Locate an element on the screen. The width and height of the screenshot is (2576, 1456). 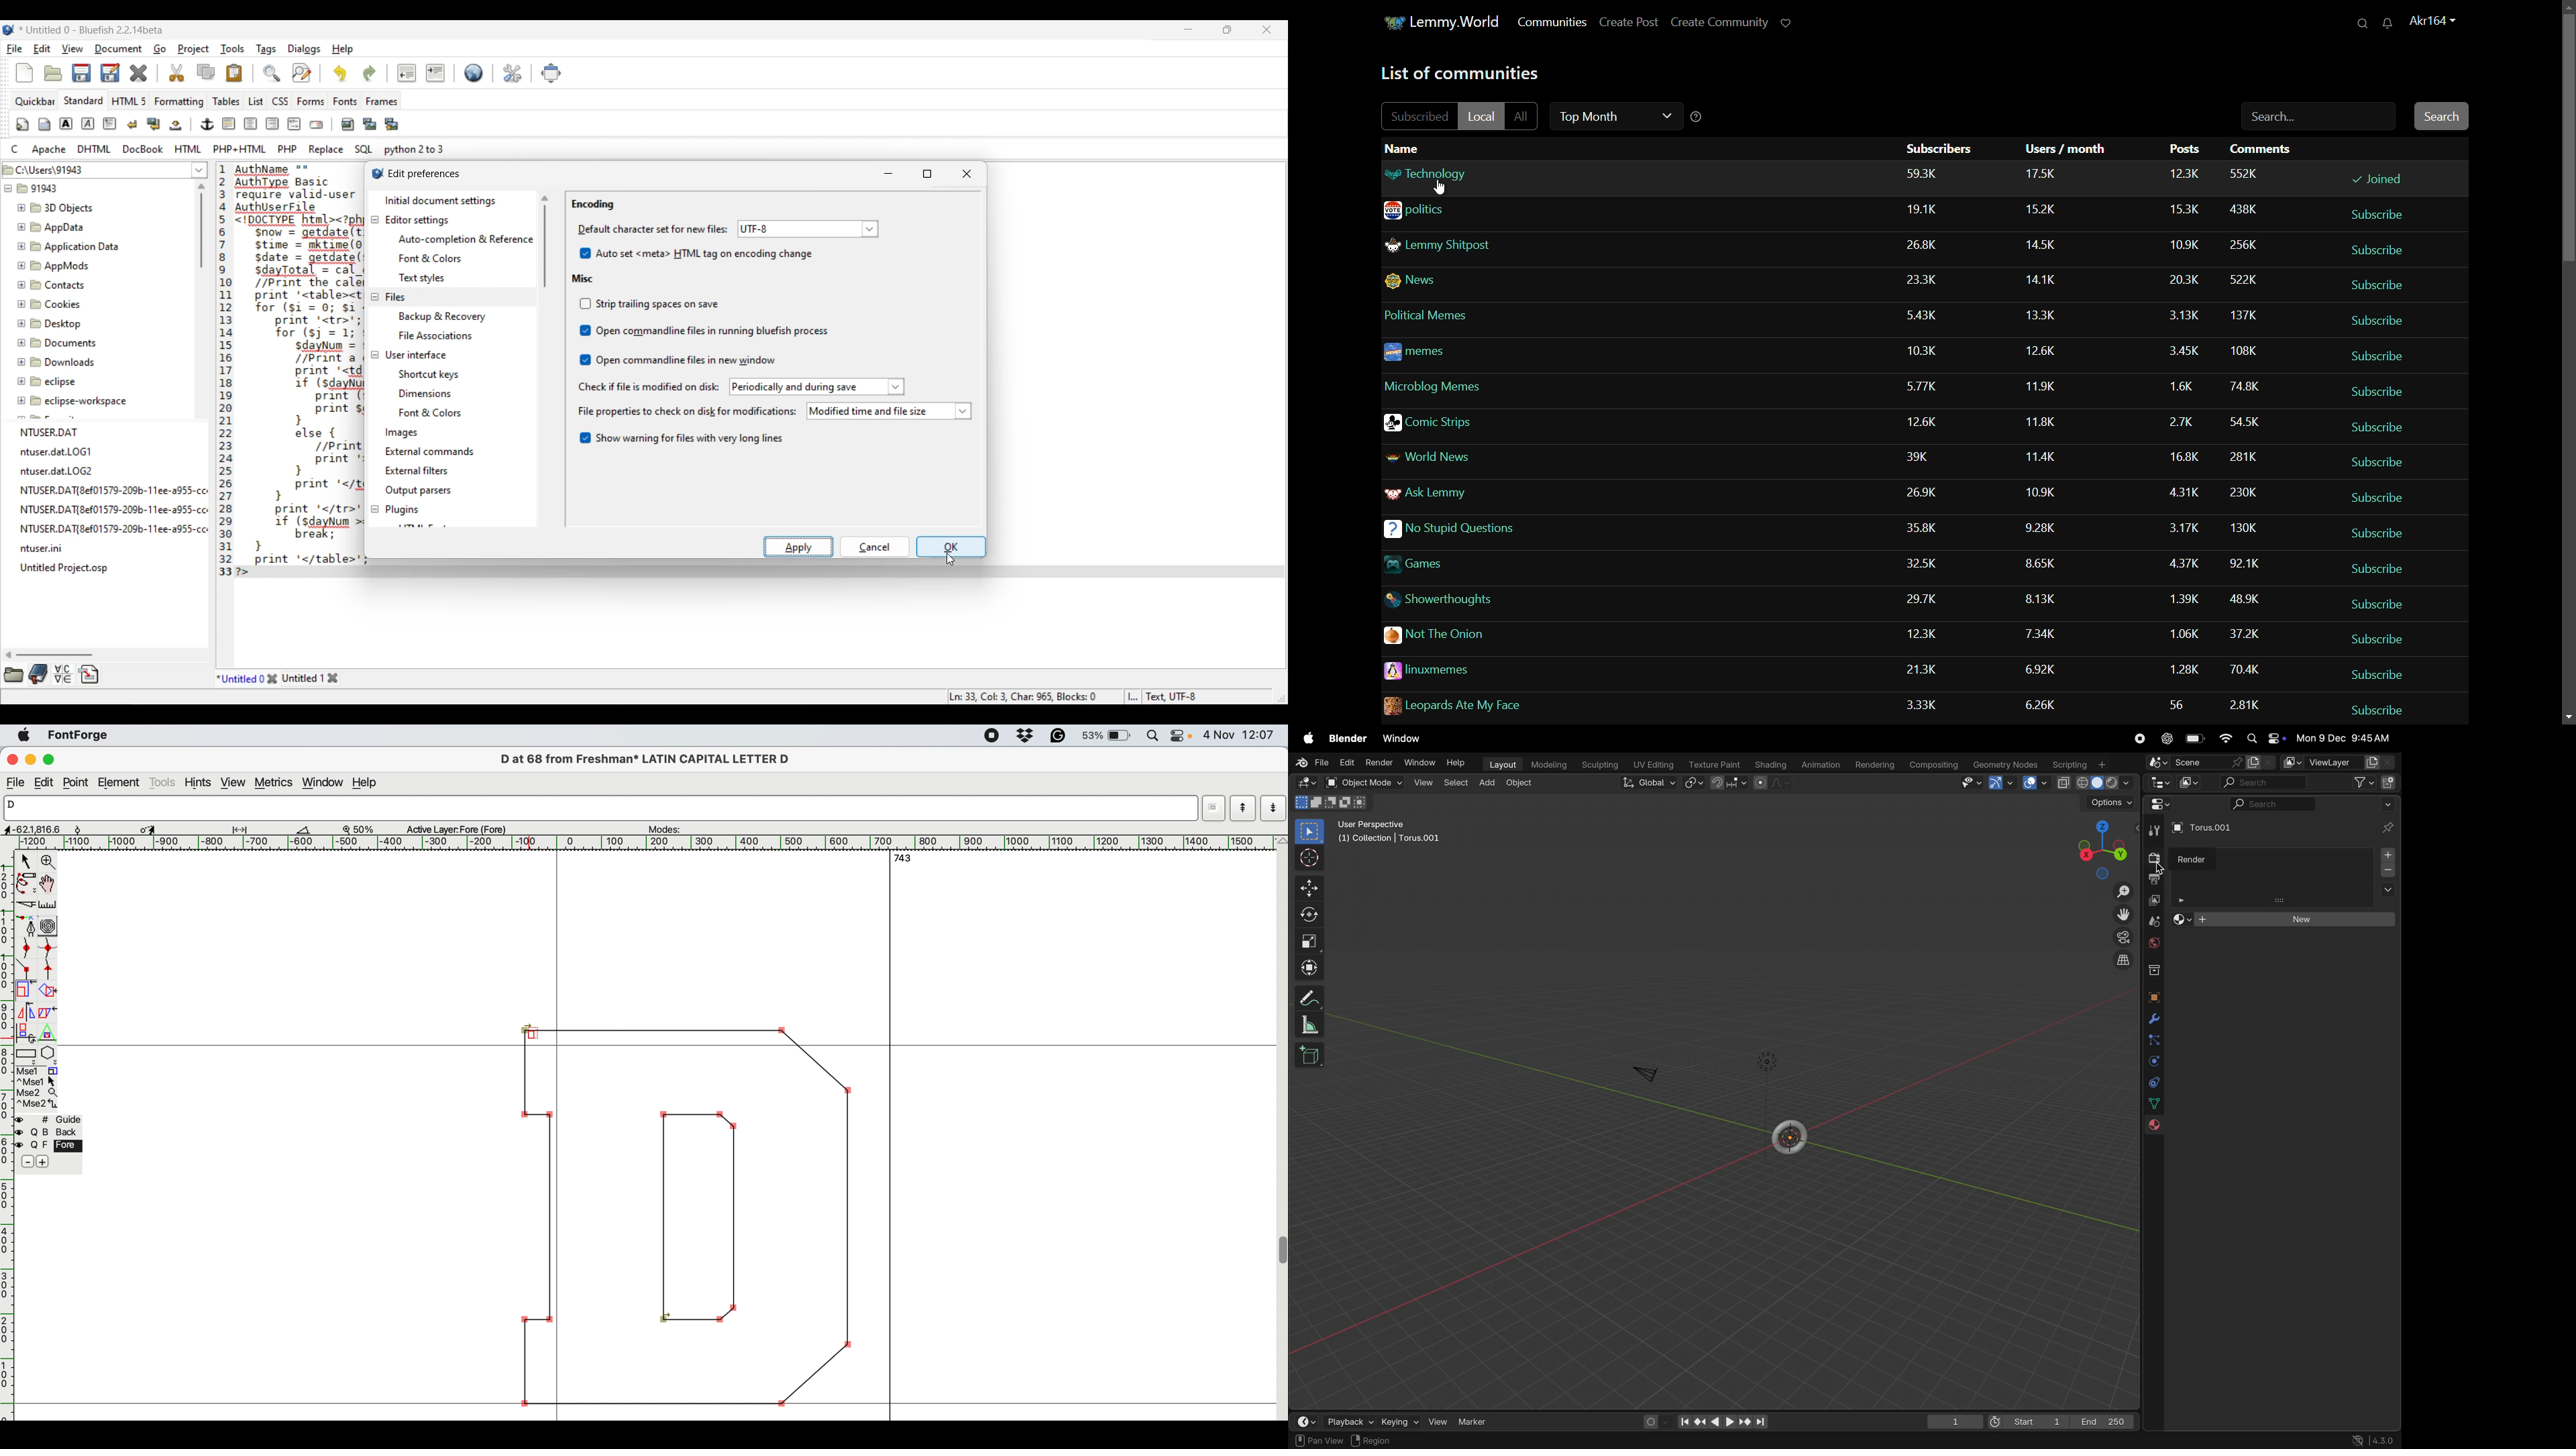
subscribe/unsubscribe is located at coordinates (2384, 604).